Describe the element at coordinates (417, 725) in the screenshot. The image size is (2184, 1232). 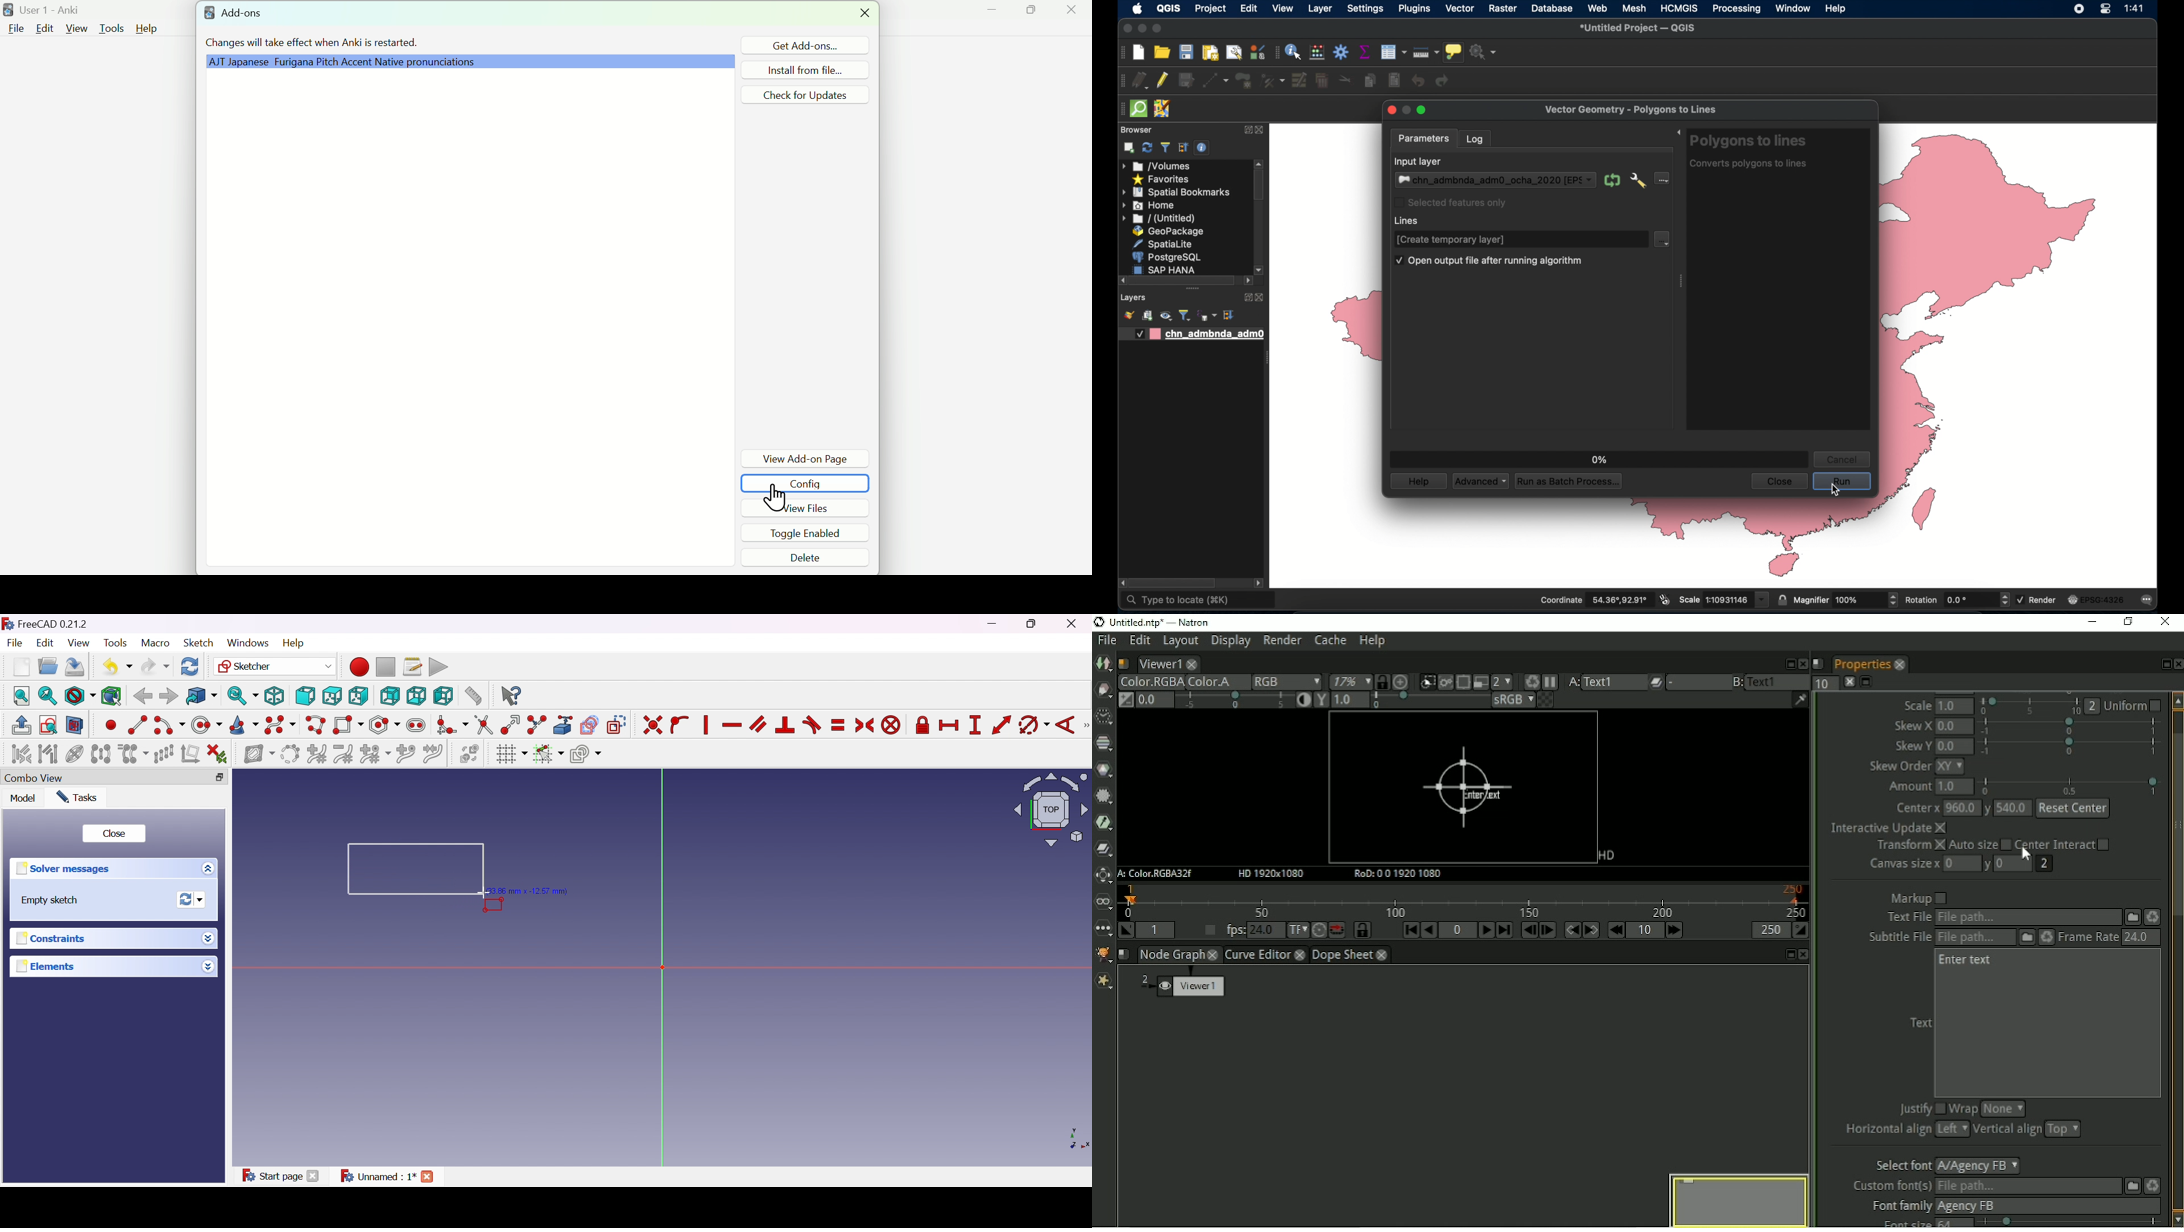
I see `Create slot` at that location.